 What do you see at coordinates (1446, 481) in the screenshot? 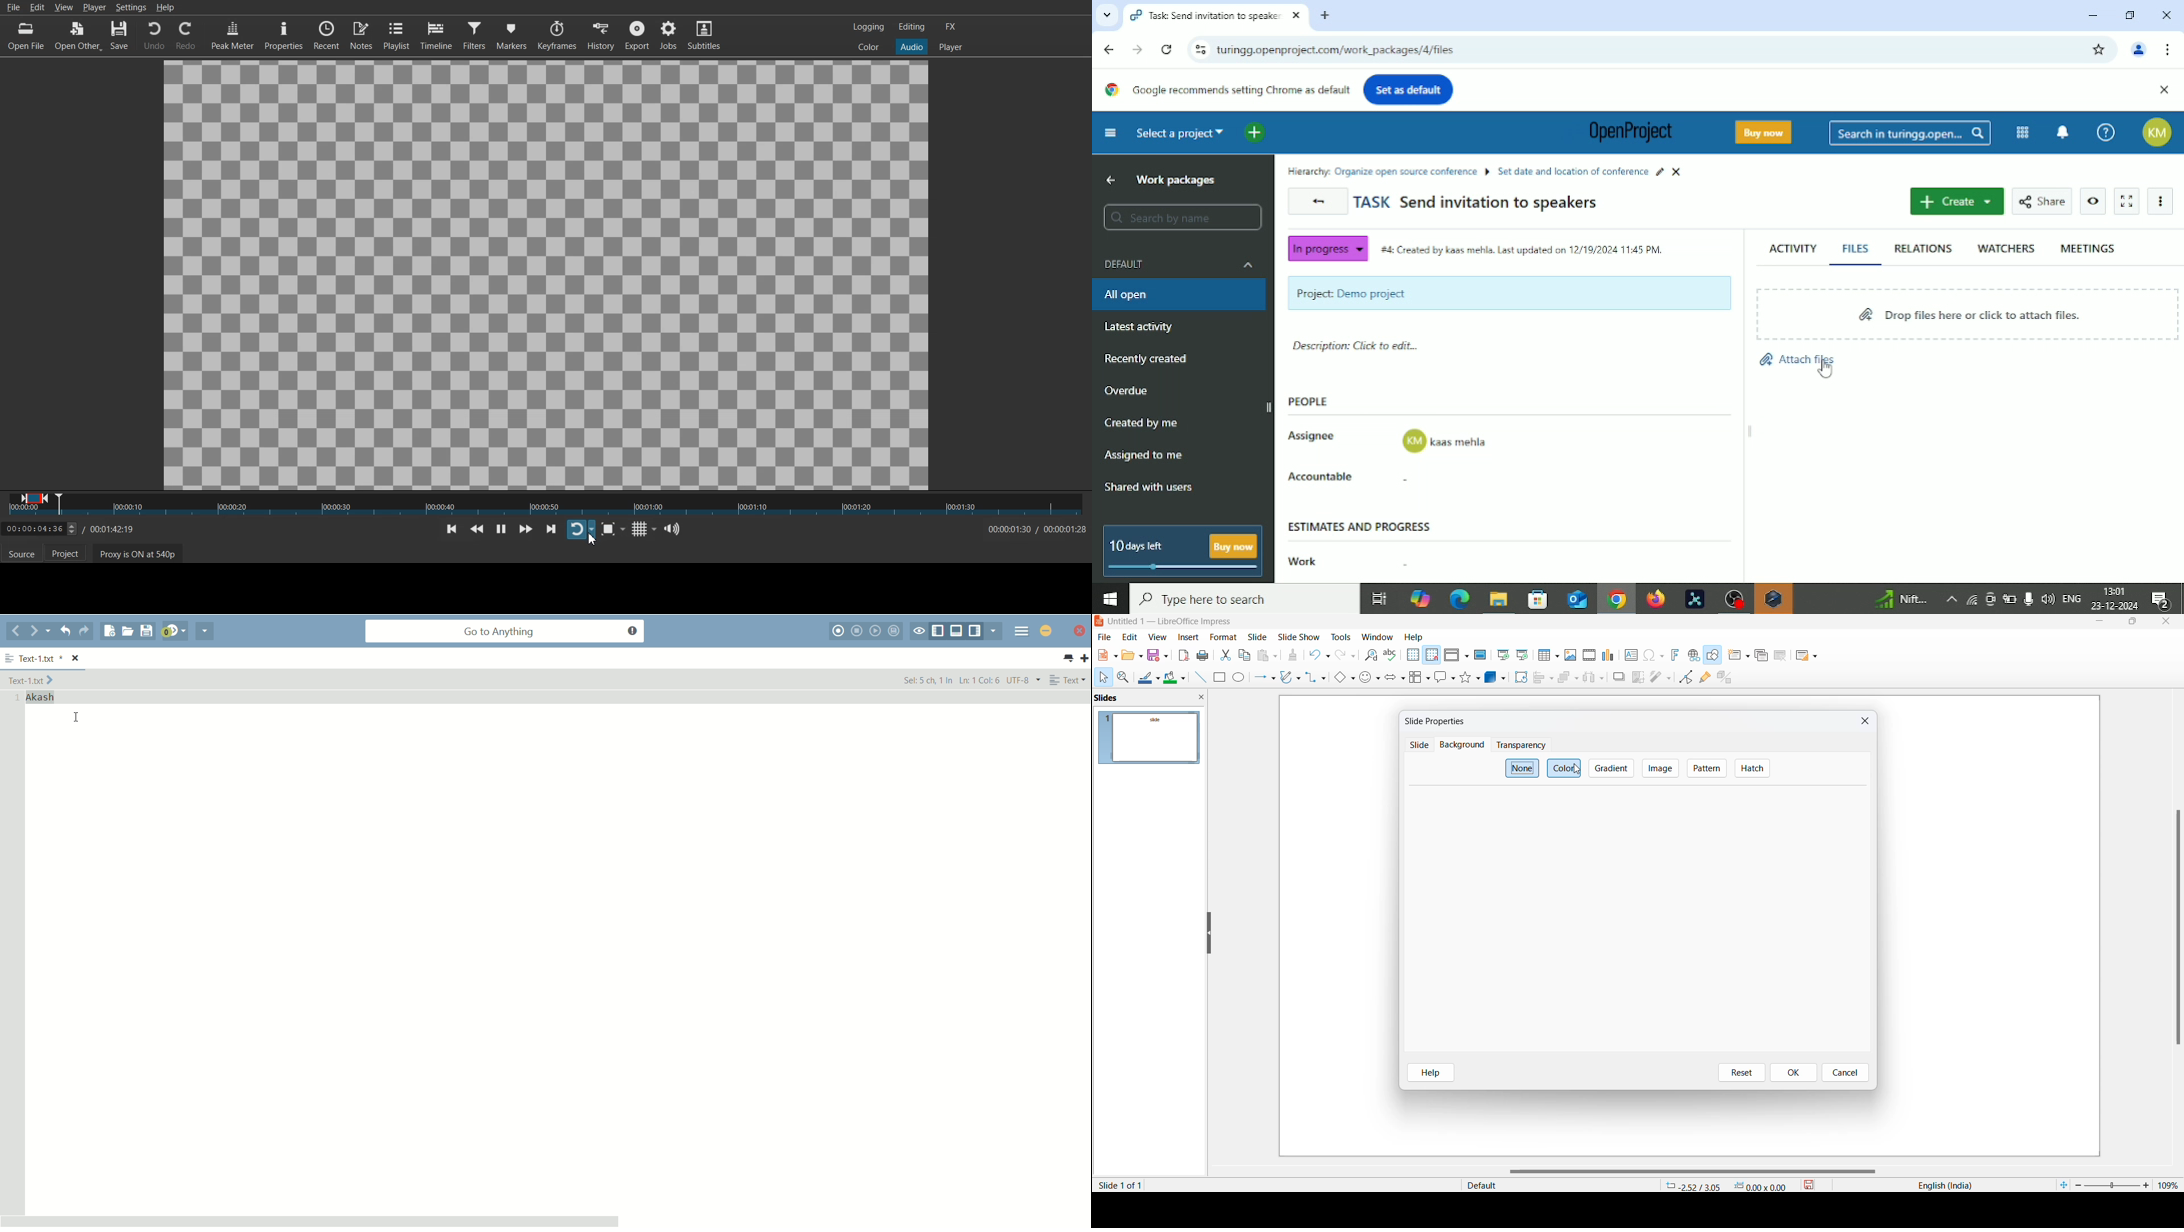
I see `accountable` at bounding box center [1446, 481].